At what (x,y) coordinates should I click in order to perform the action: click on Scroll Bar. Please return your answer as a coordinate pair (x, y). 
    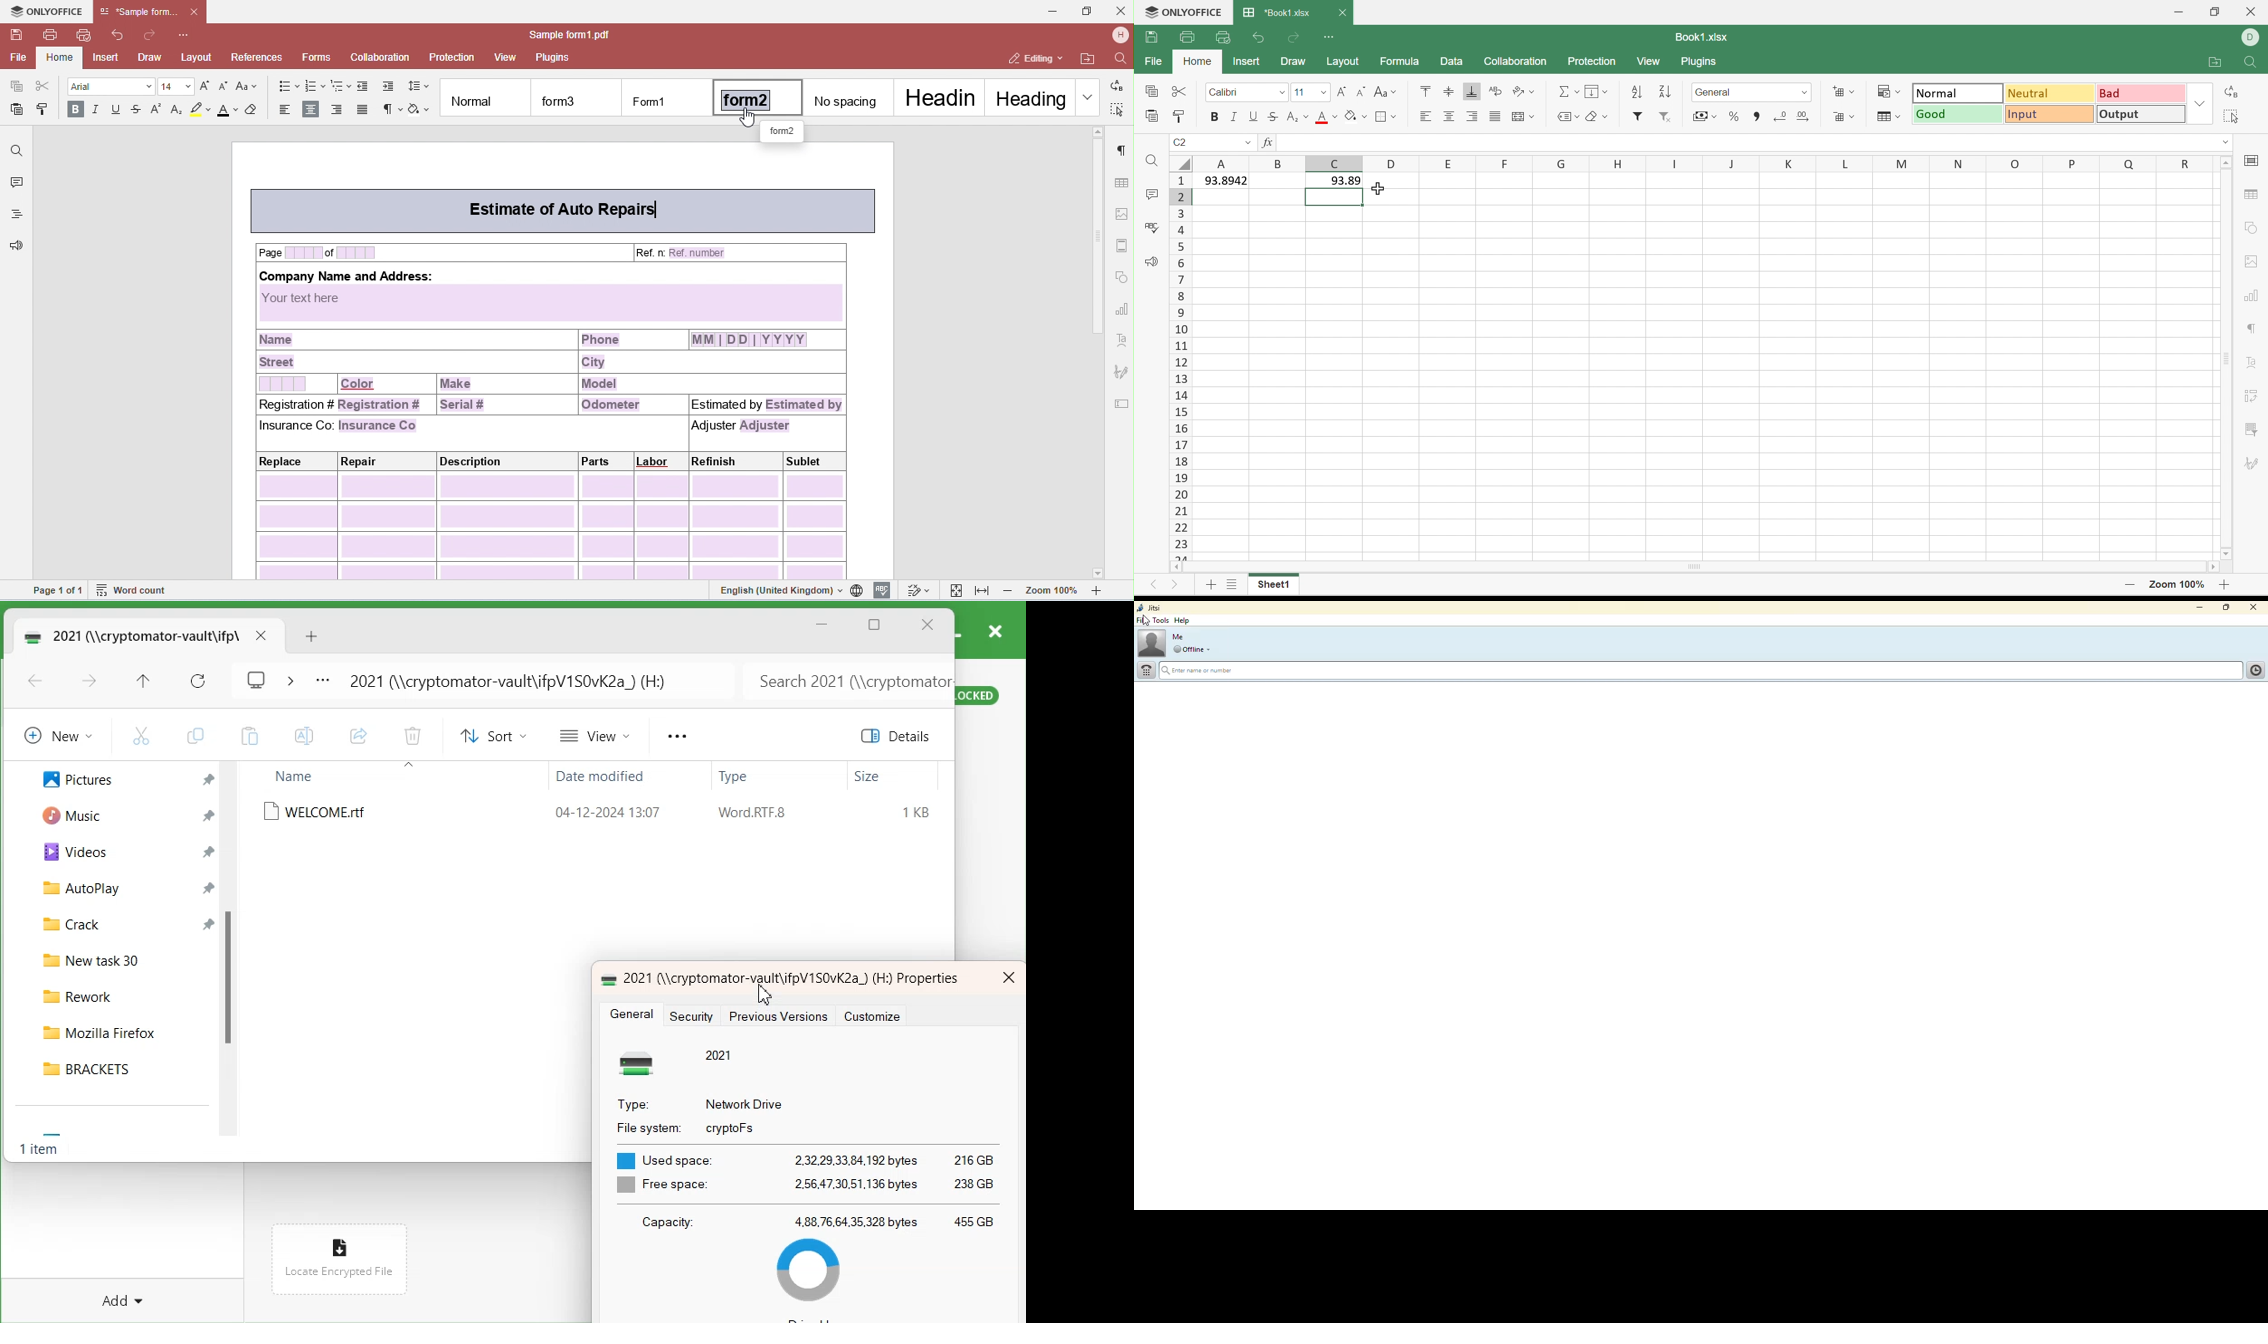
    Looking at the image, I should click on (1692, 568).